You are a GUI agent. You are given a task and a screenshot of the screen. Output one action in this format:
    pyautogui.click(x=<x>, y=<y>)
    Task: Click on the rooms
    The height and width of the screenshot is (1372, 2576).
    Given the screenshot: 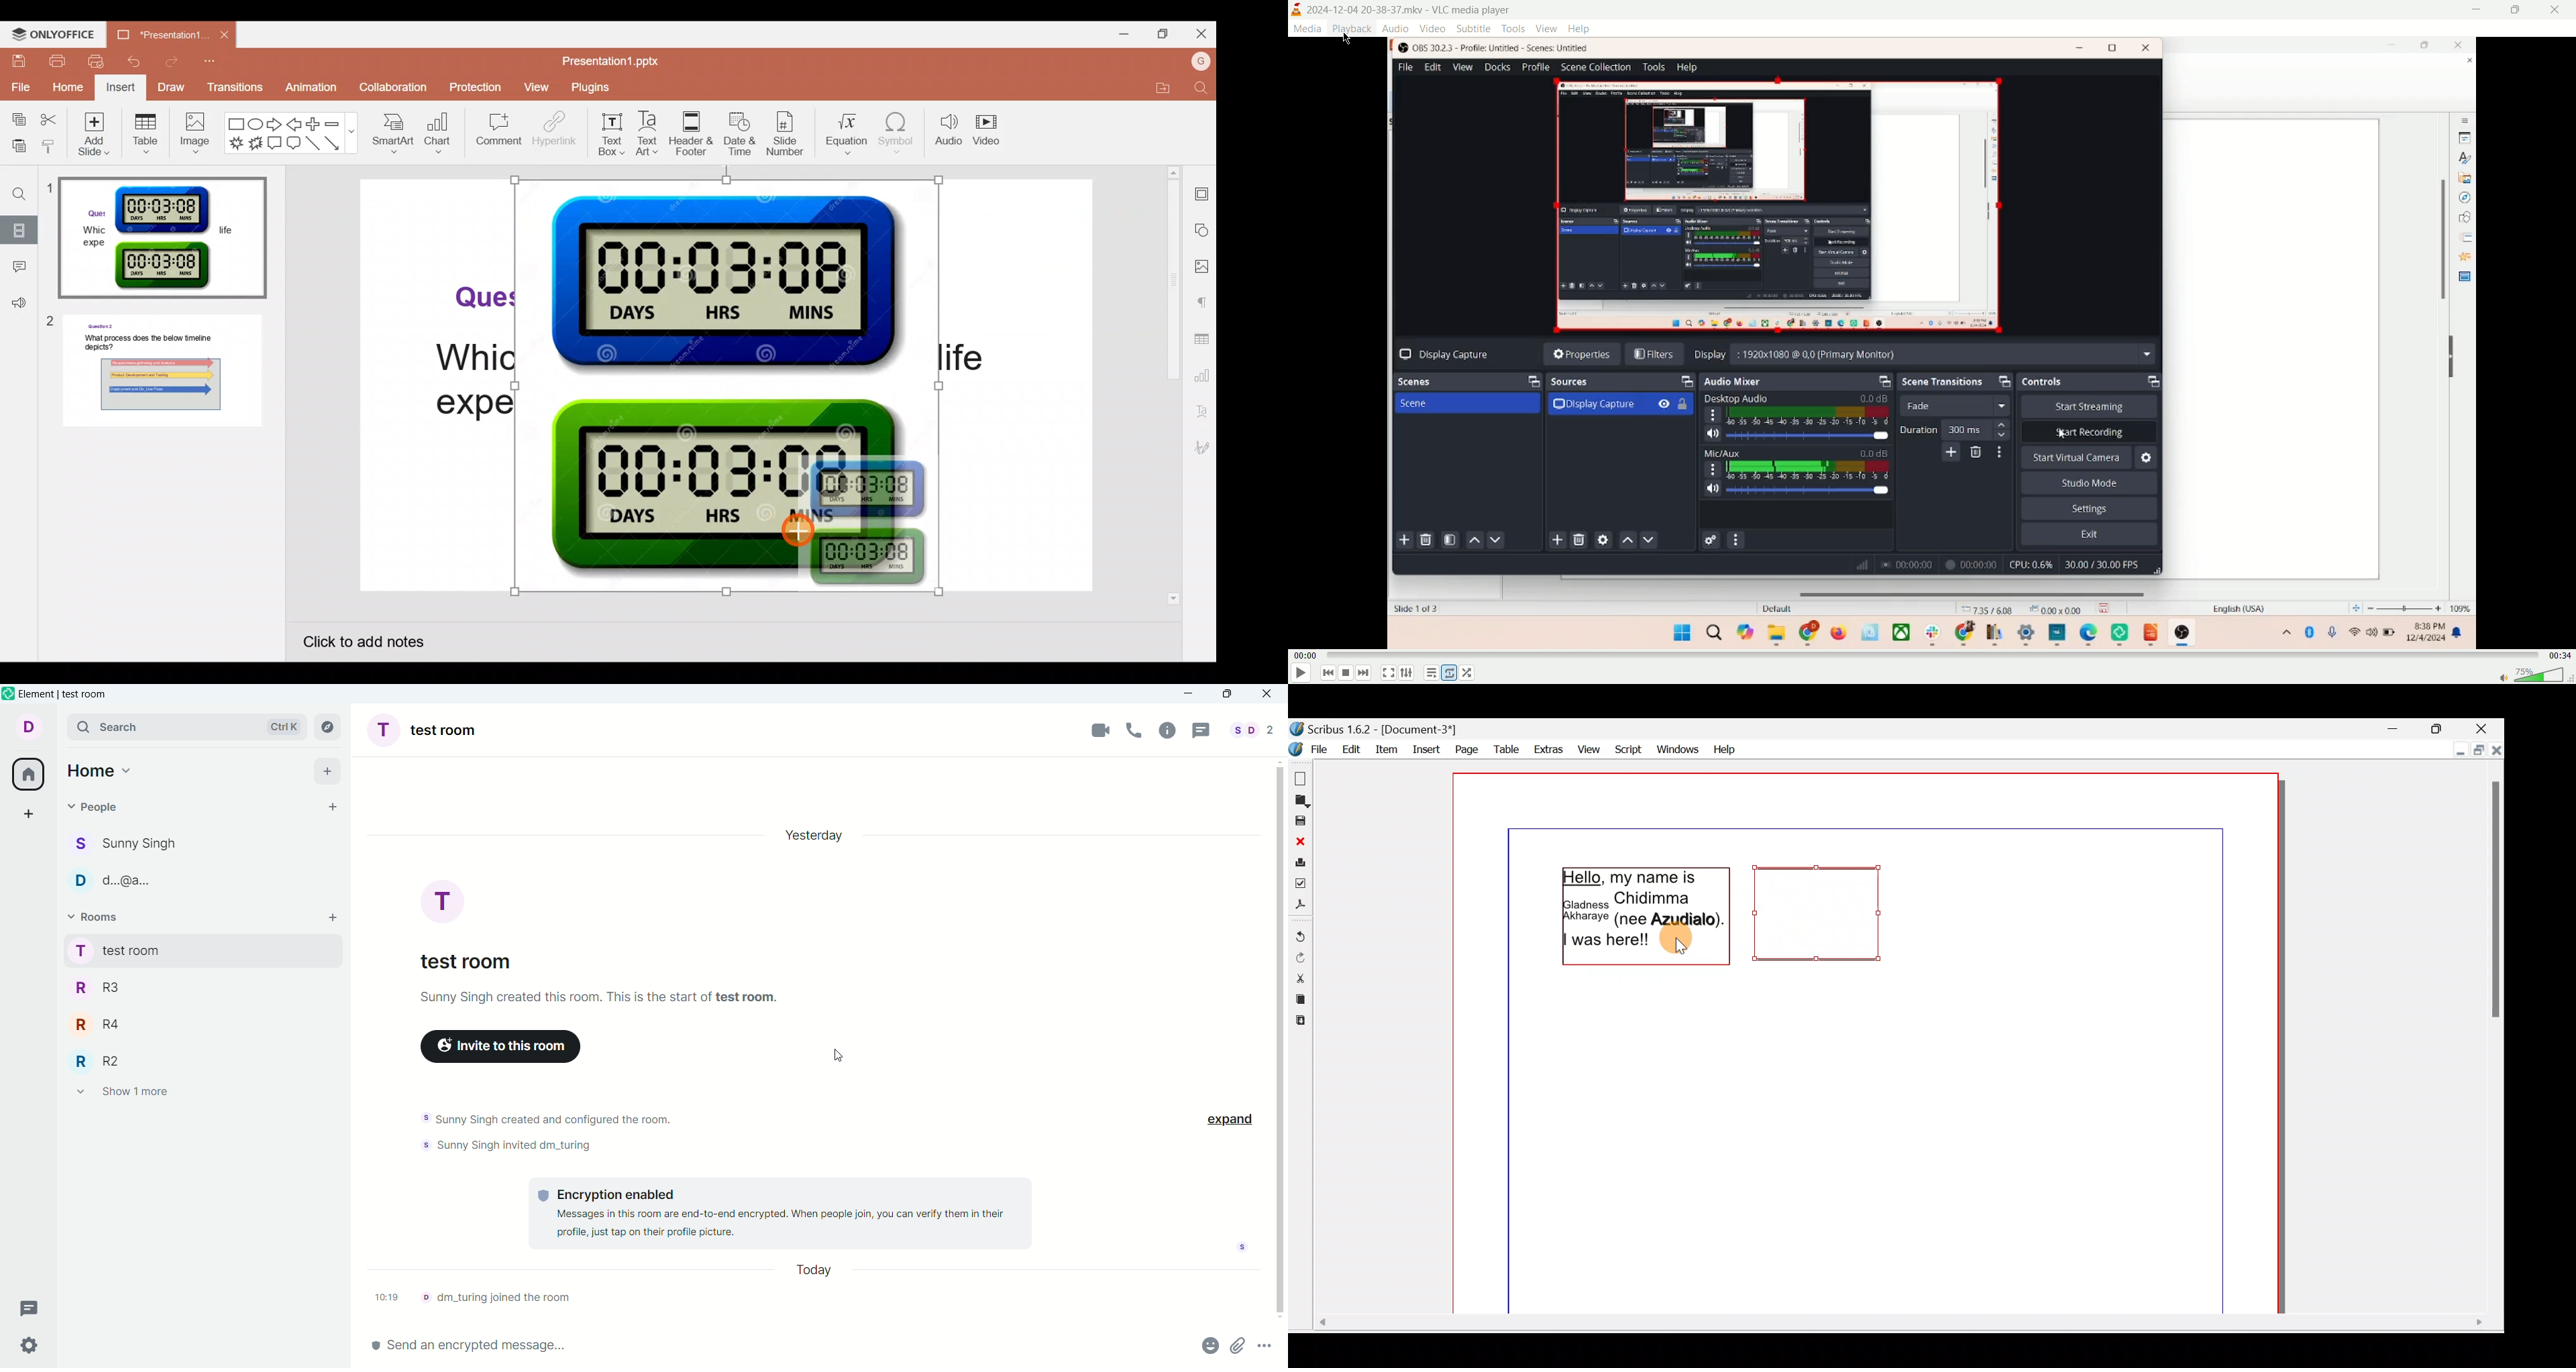 What is the action you would take?
    pyautogui.click(x=95, y=915)
    